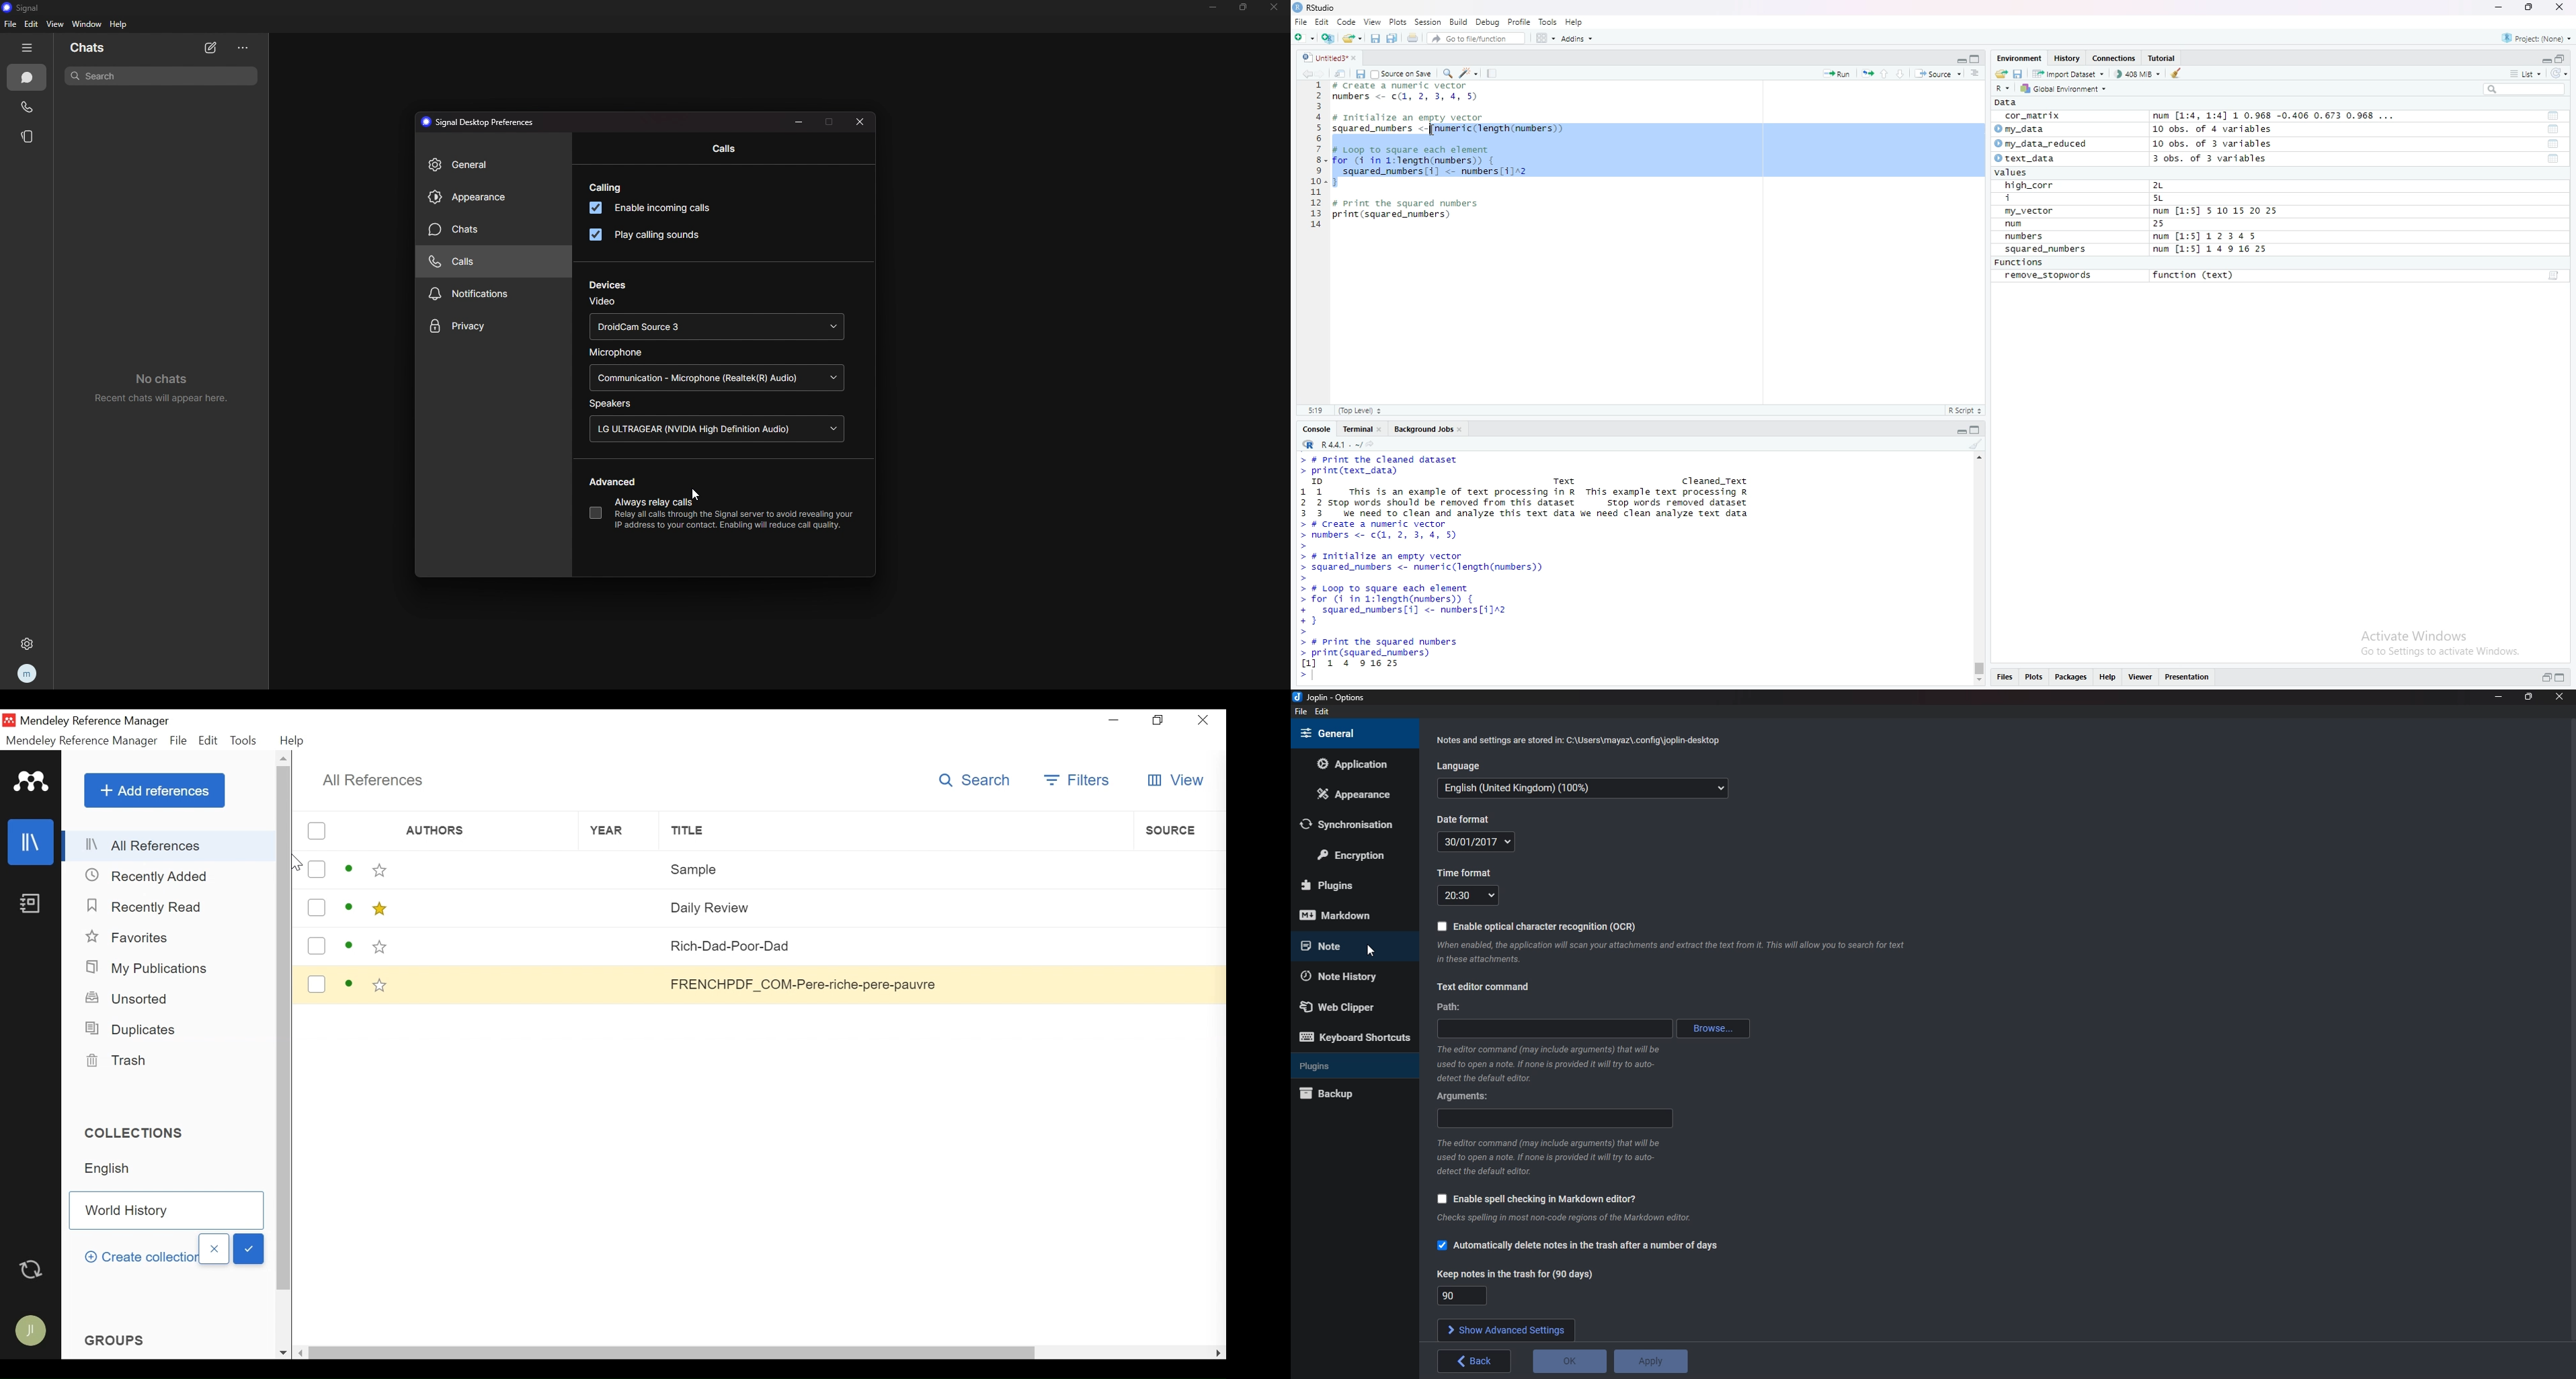  Describe the element at coordinates (2072, 678) in the screenshot. I see `Packages` at that location.